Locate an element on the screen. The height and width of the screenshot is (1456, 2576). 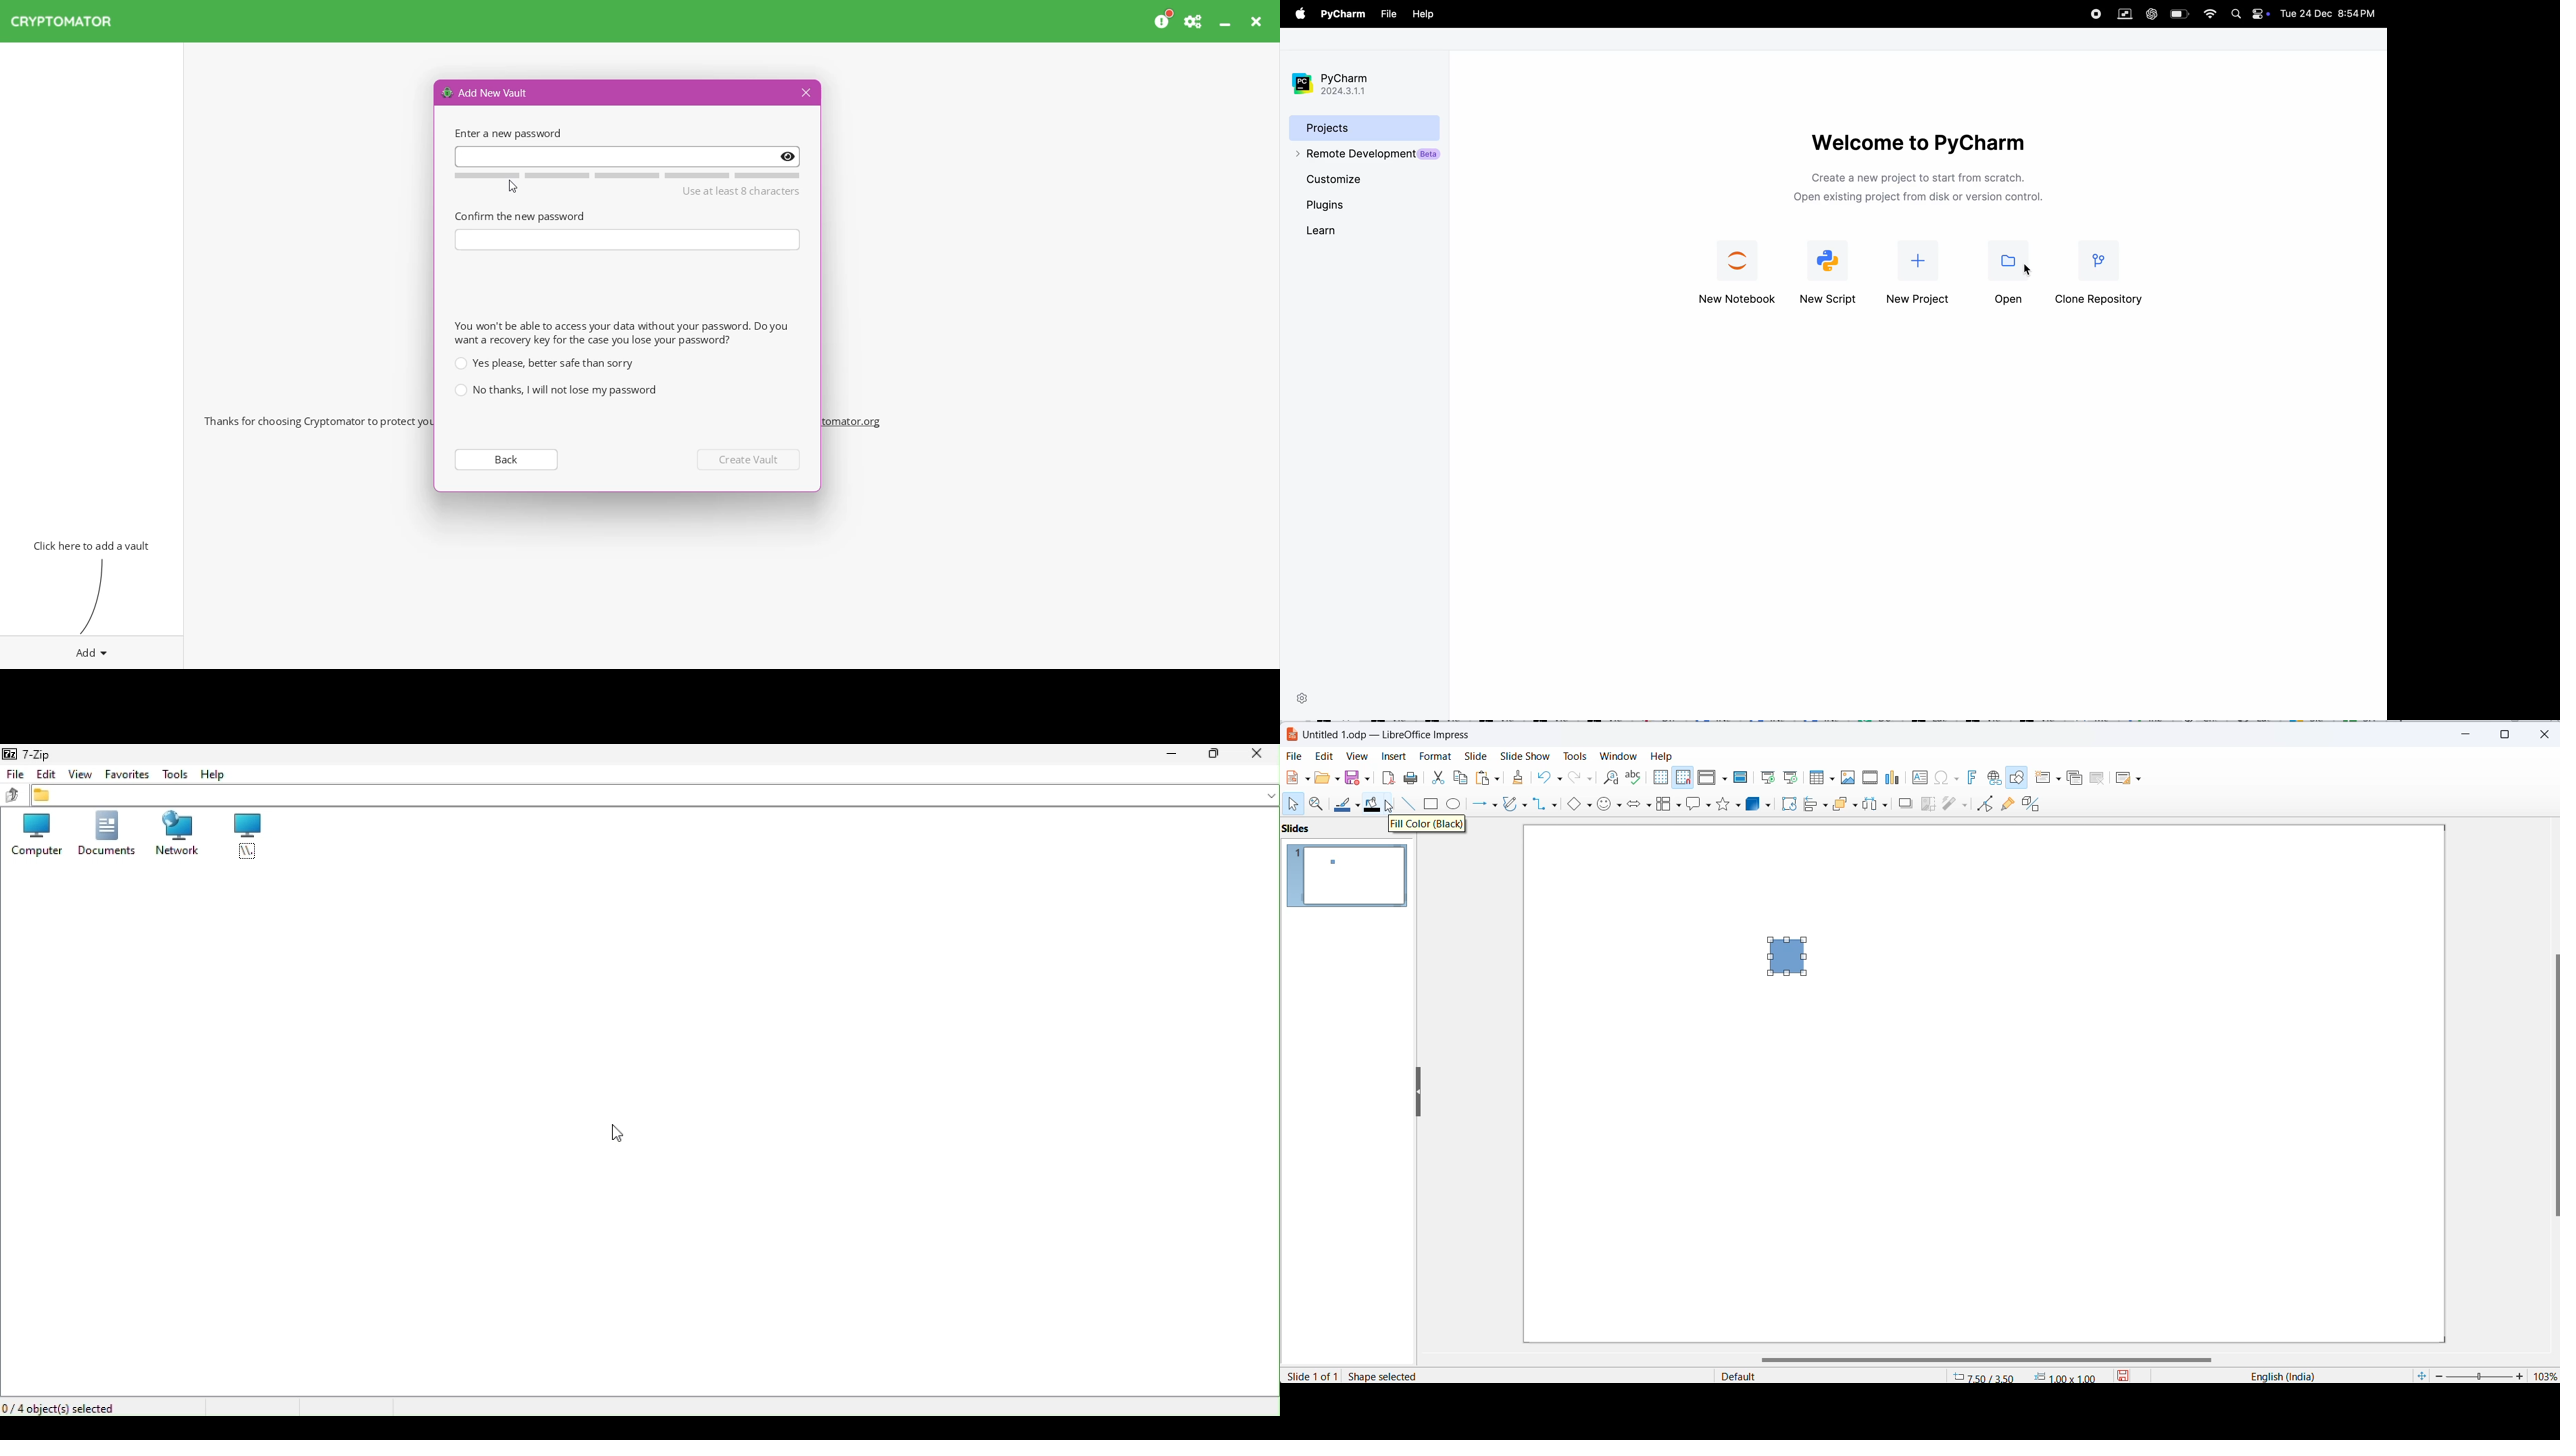
redo is located at coordinates (1581, 778).